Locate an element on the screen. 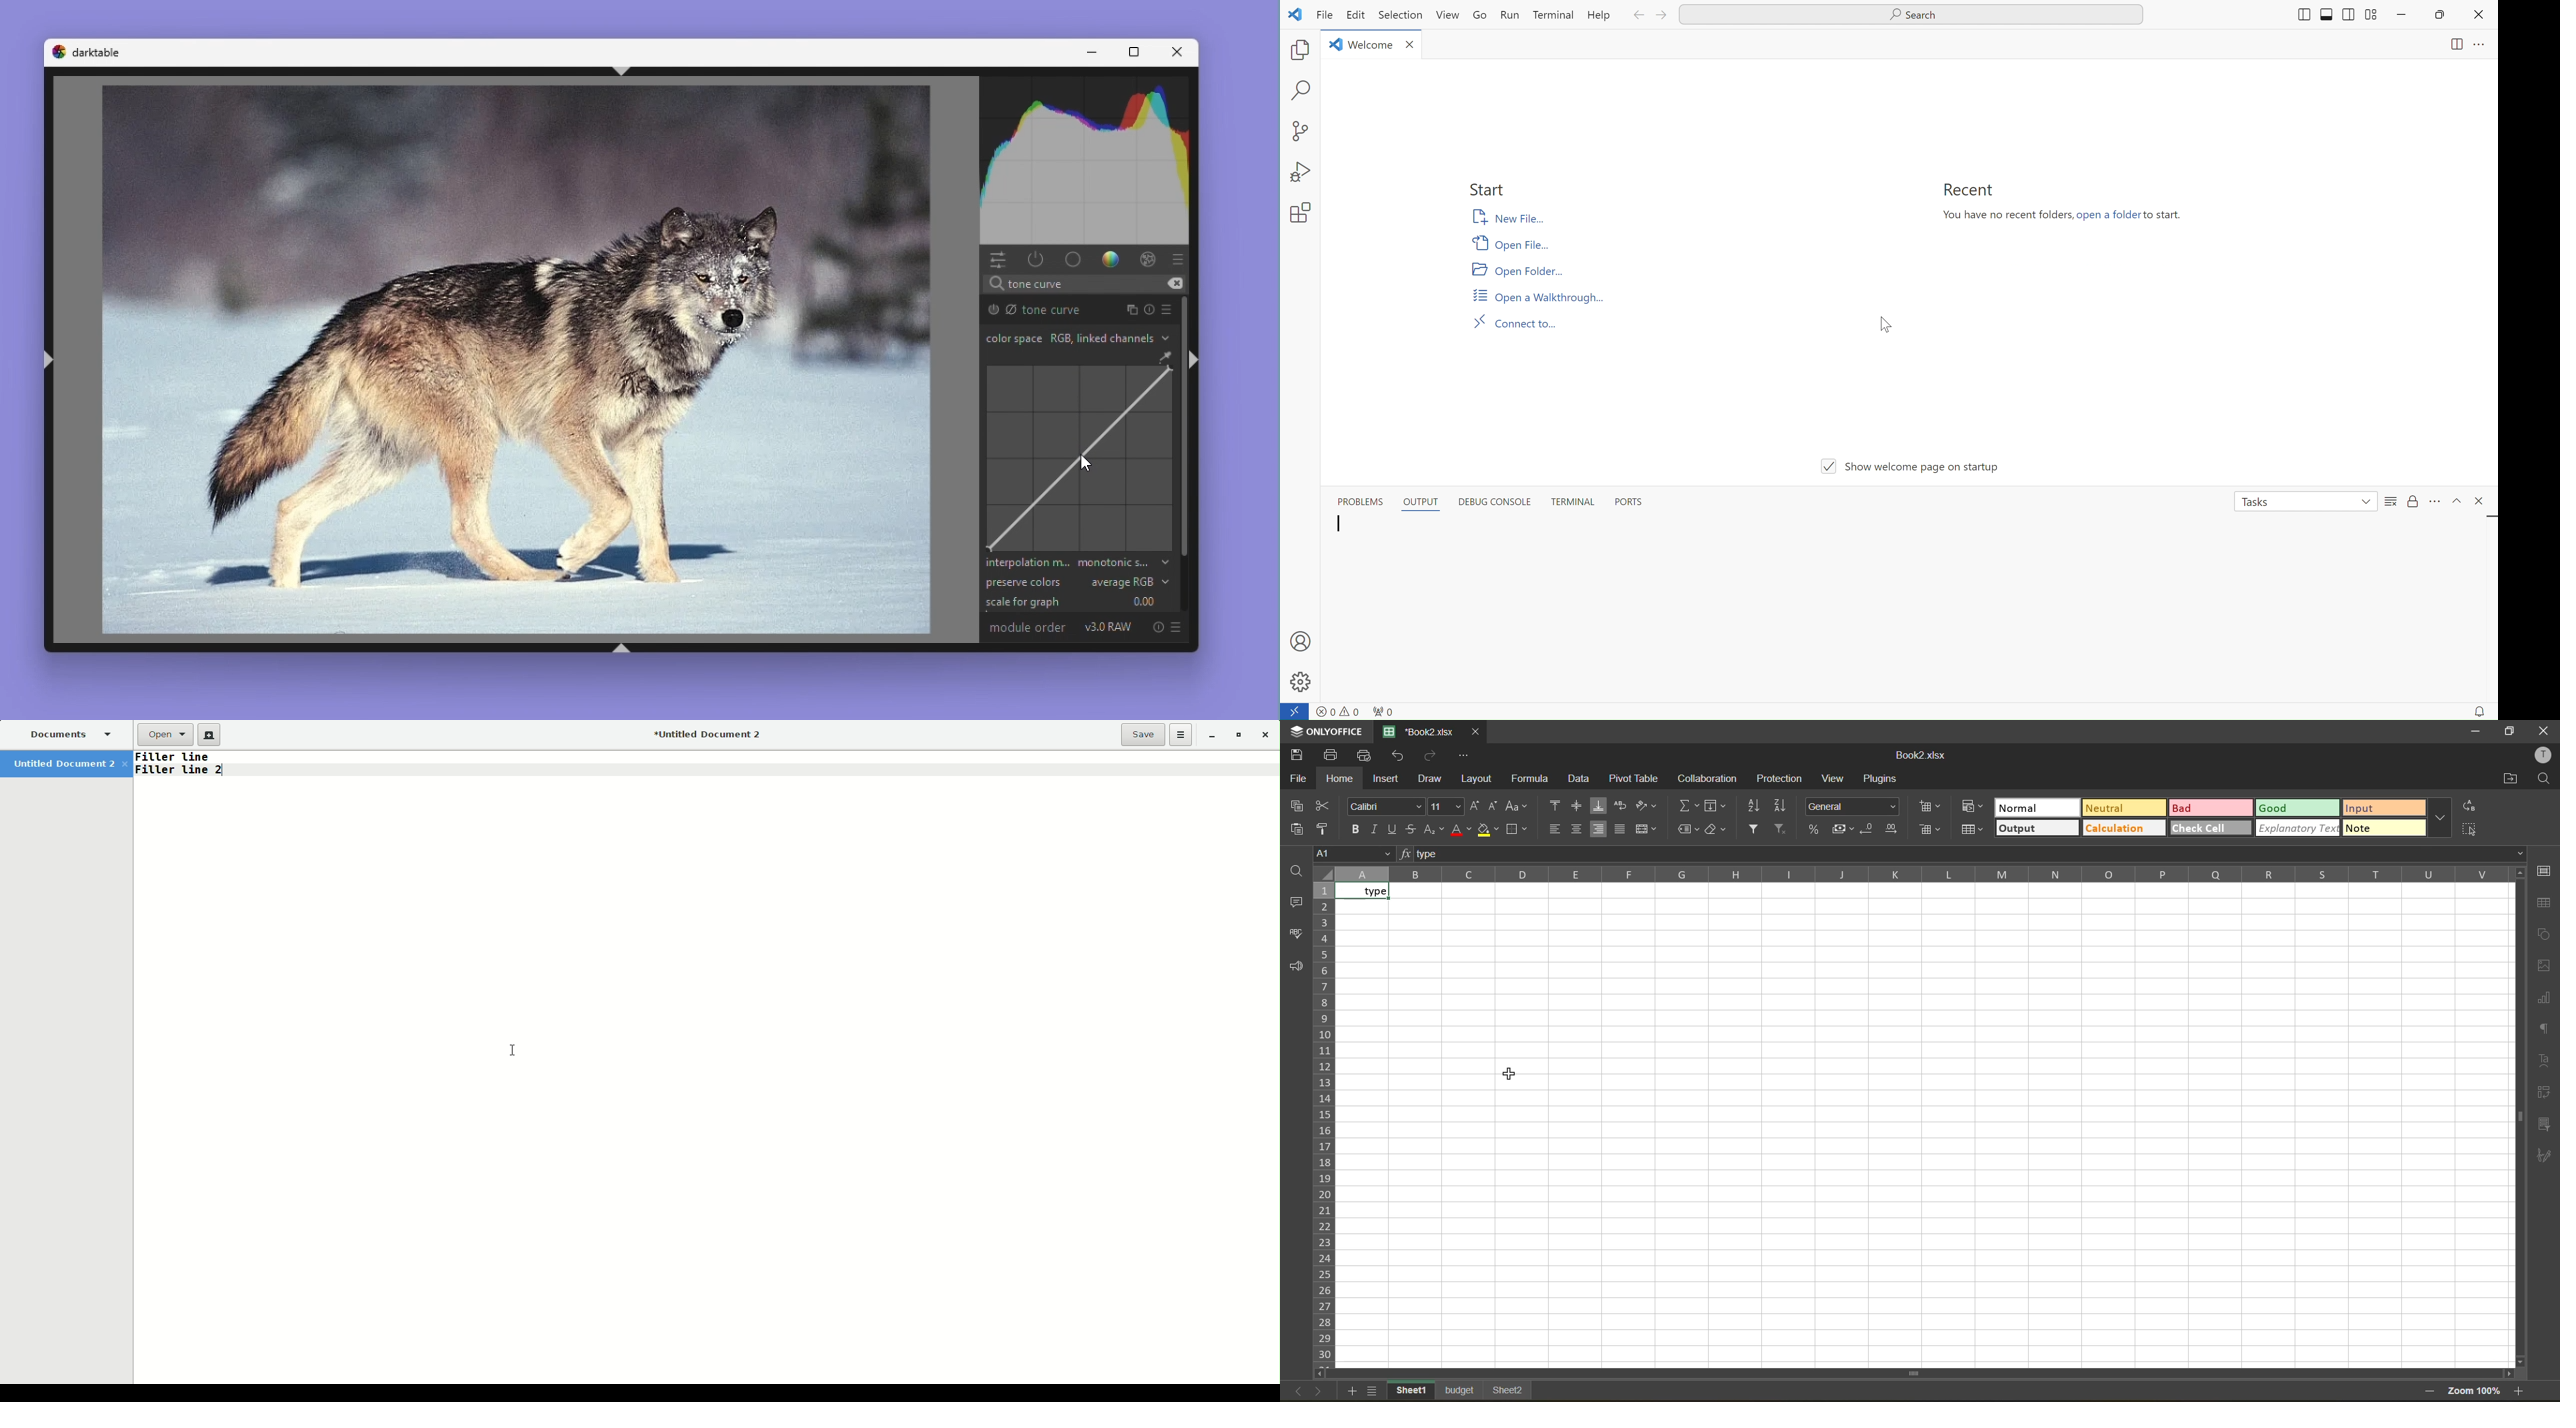 This screenshot has height=1428, width=2576. spellcheck is located at coordinates (1298, 935).